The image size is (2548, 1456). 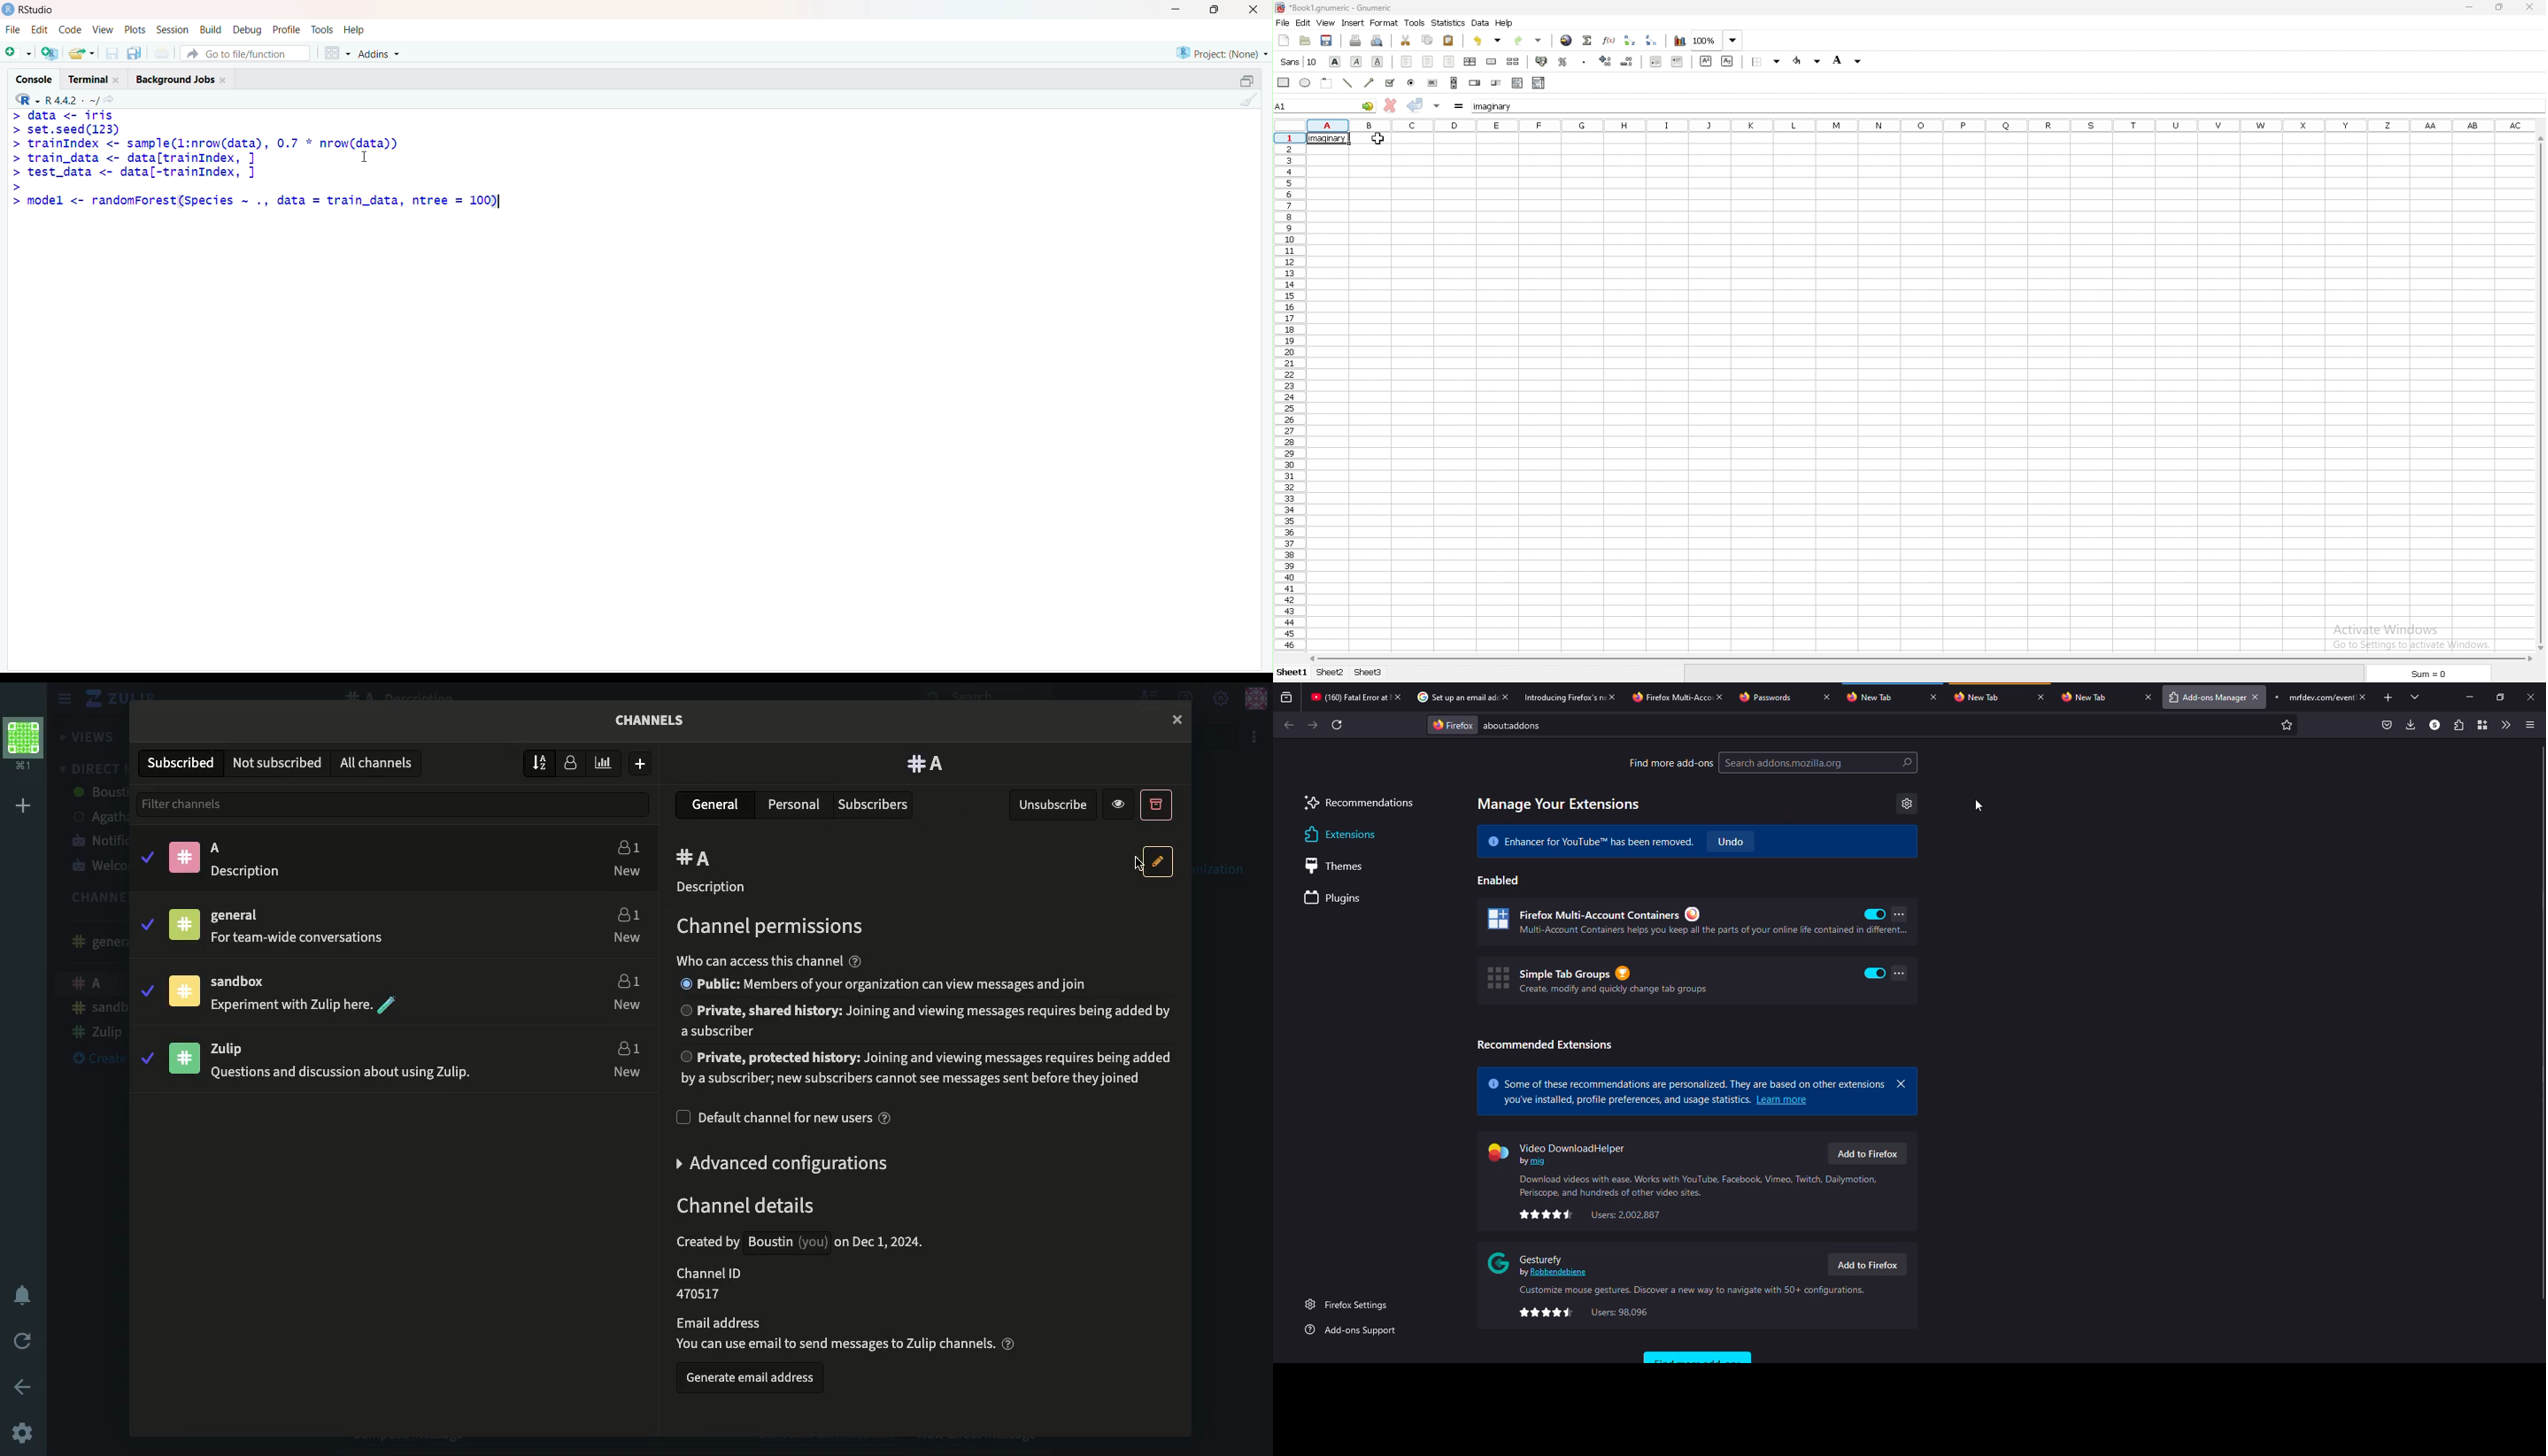 I want to click on Project (None), so click(x=1221, y=52).